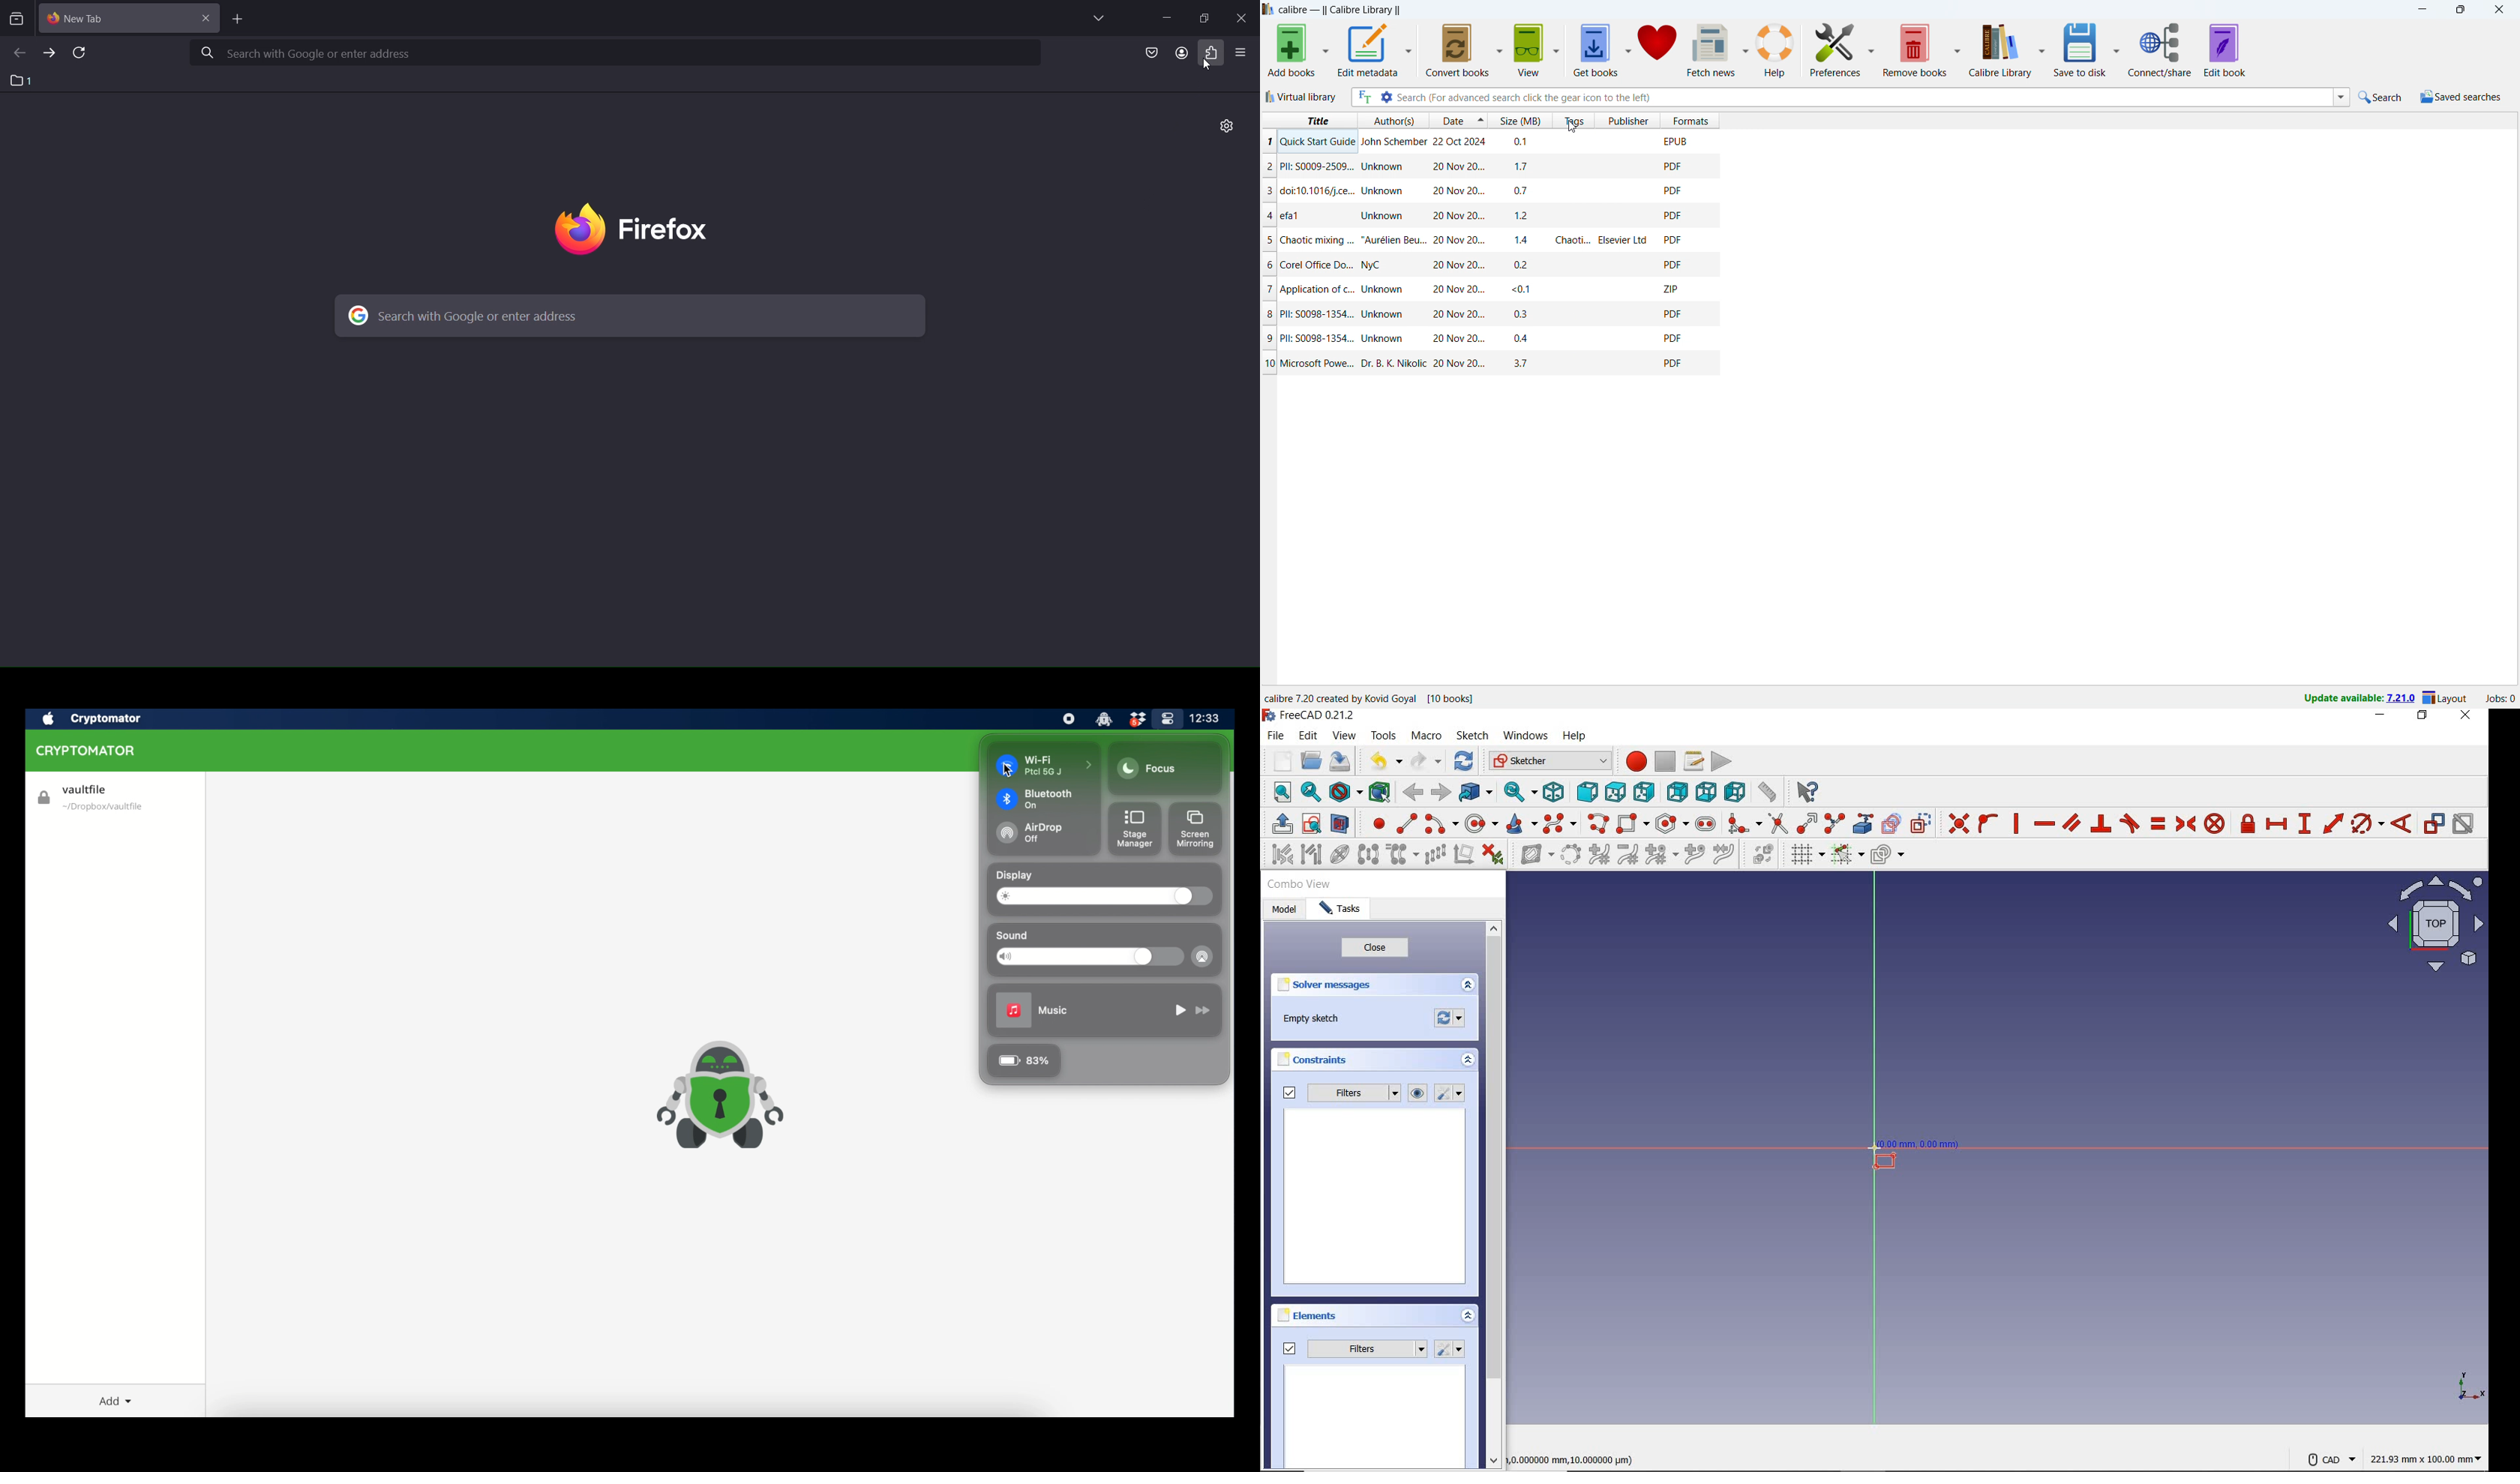  What do you see at coordinates (2328, 1458) in the screenshot?
I see `CAD Navigation style` at bounding box center [2328, 1458].